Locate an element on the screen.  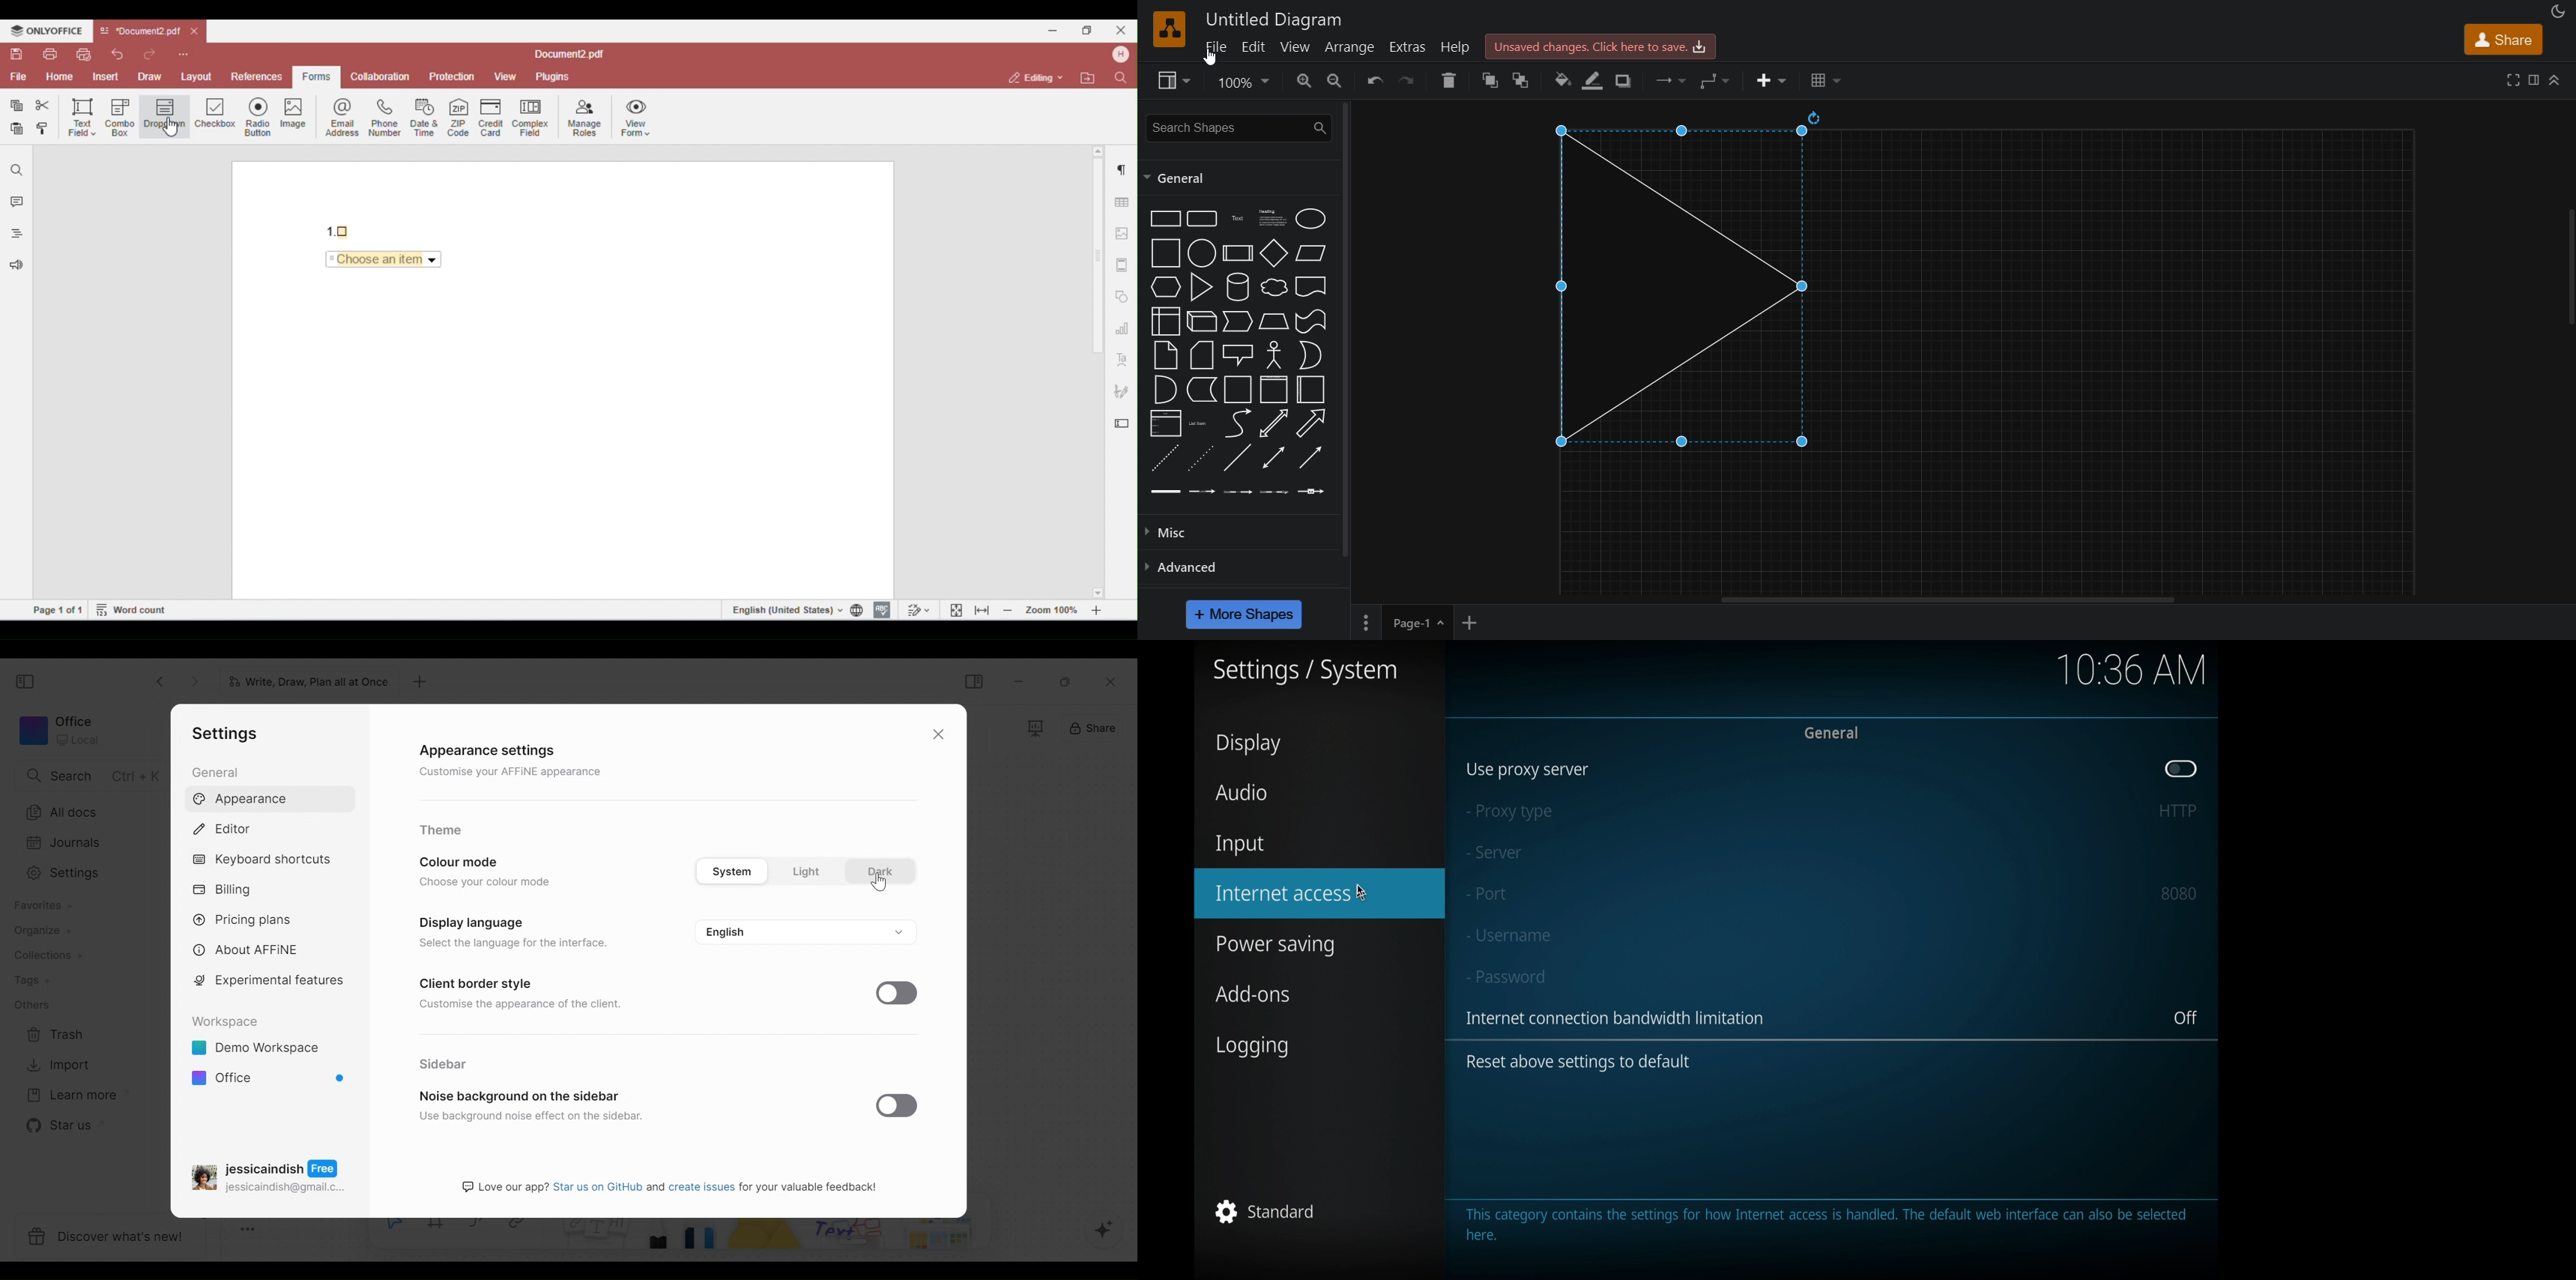
display is located at coordinates (1249, 744).